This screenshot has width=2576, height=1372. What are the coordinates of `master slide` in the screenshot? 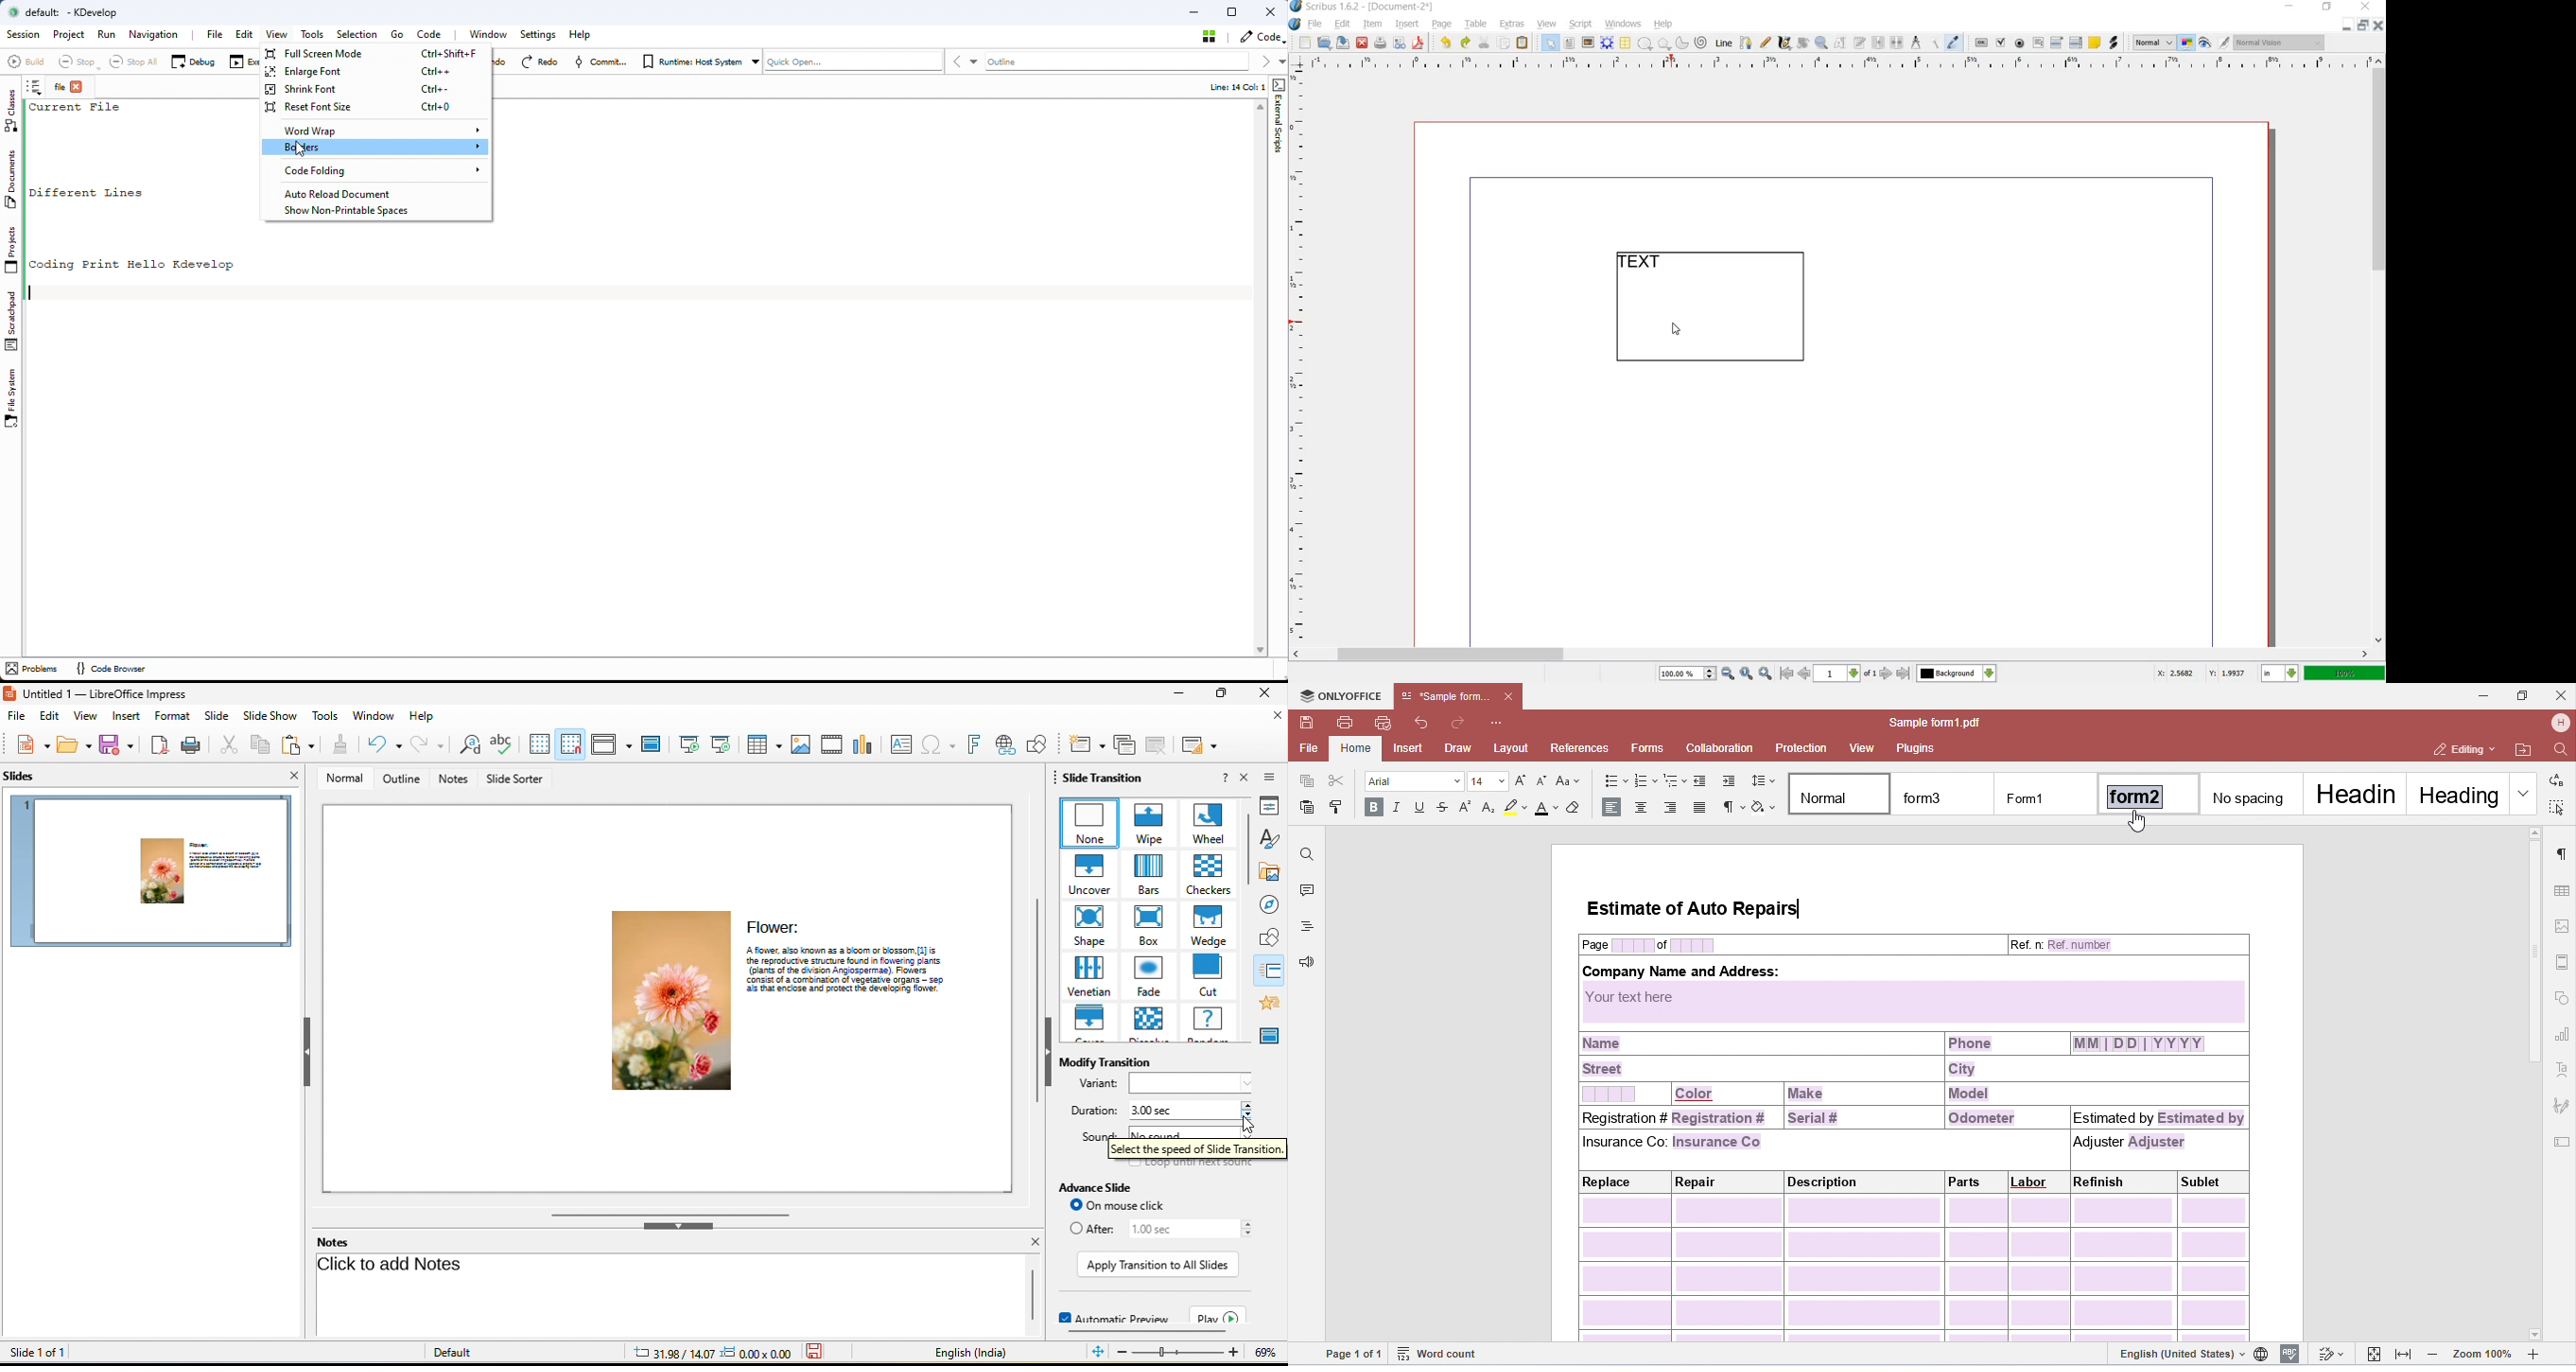 It's located at (652, 744).